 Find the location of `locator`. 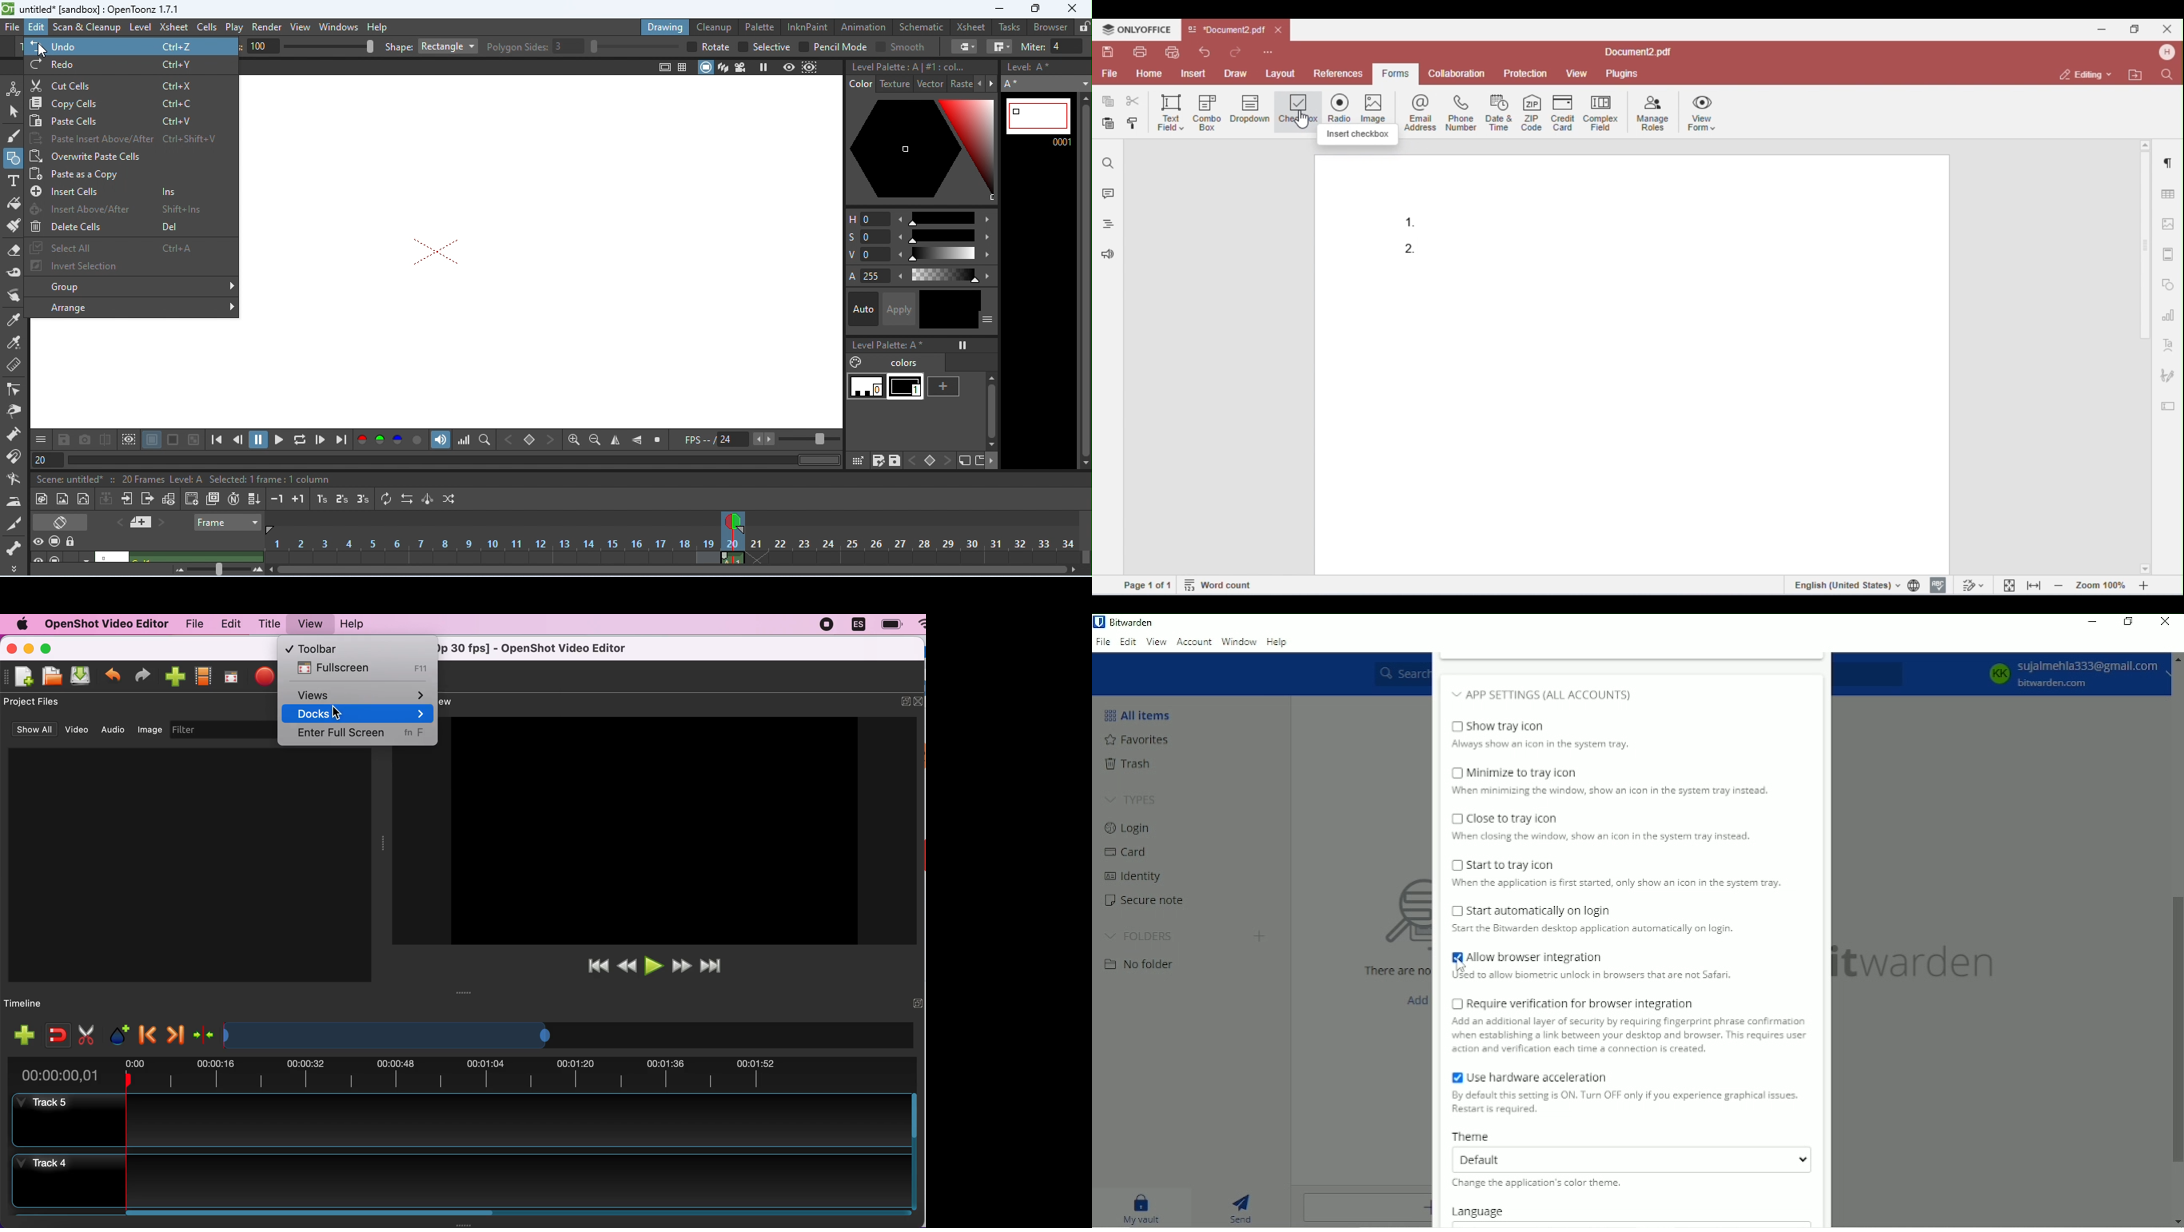

locator is located at coordinates (484, 440).